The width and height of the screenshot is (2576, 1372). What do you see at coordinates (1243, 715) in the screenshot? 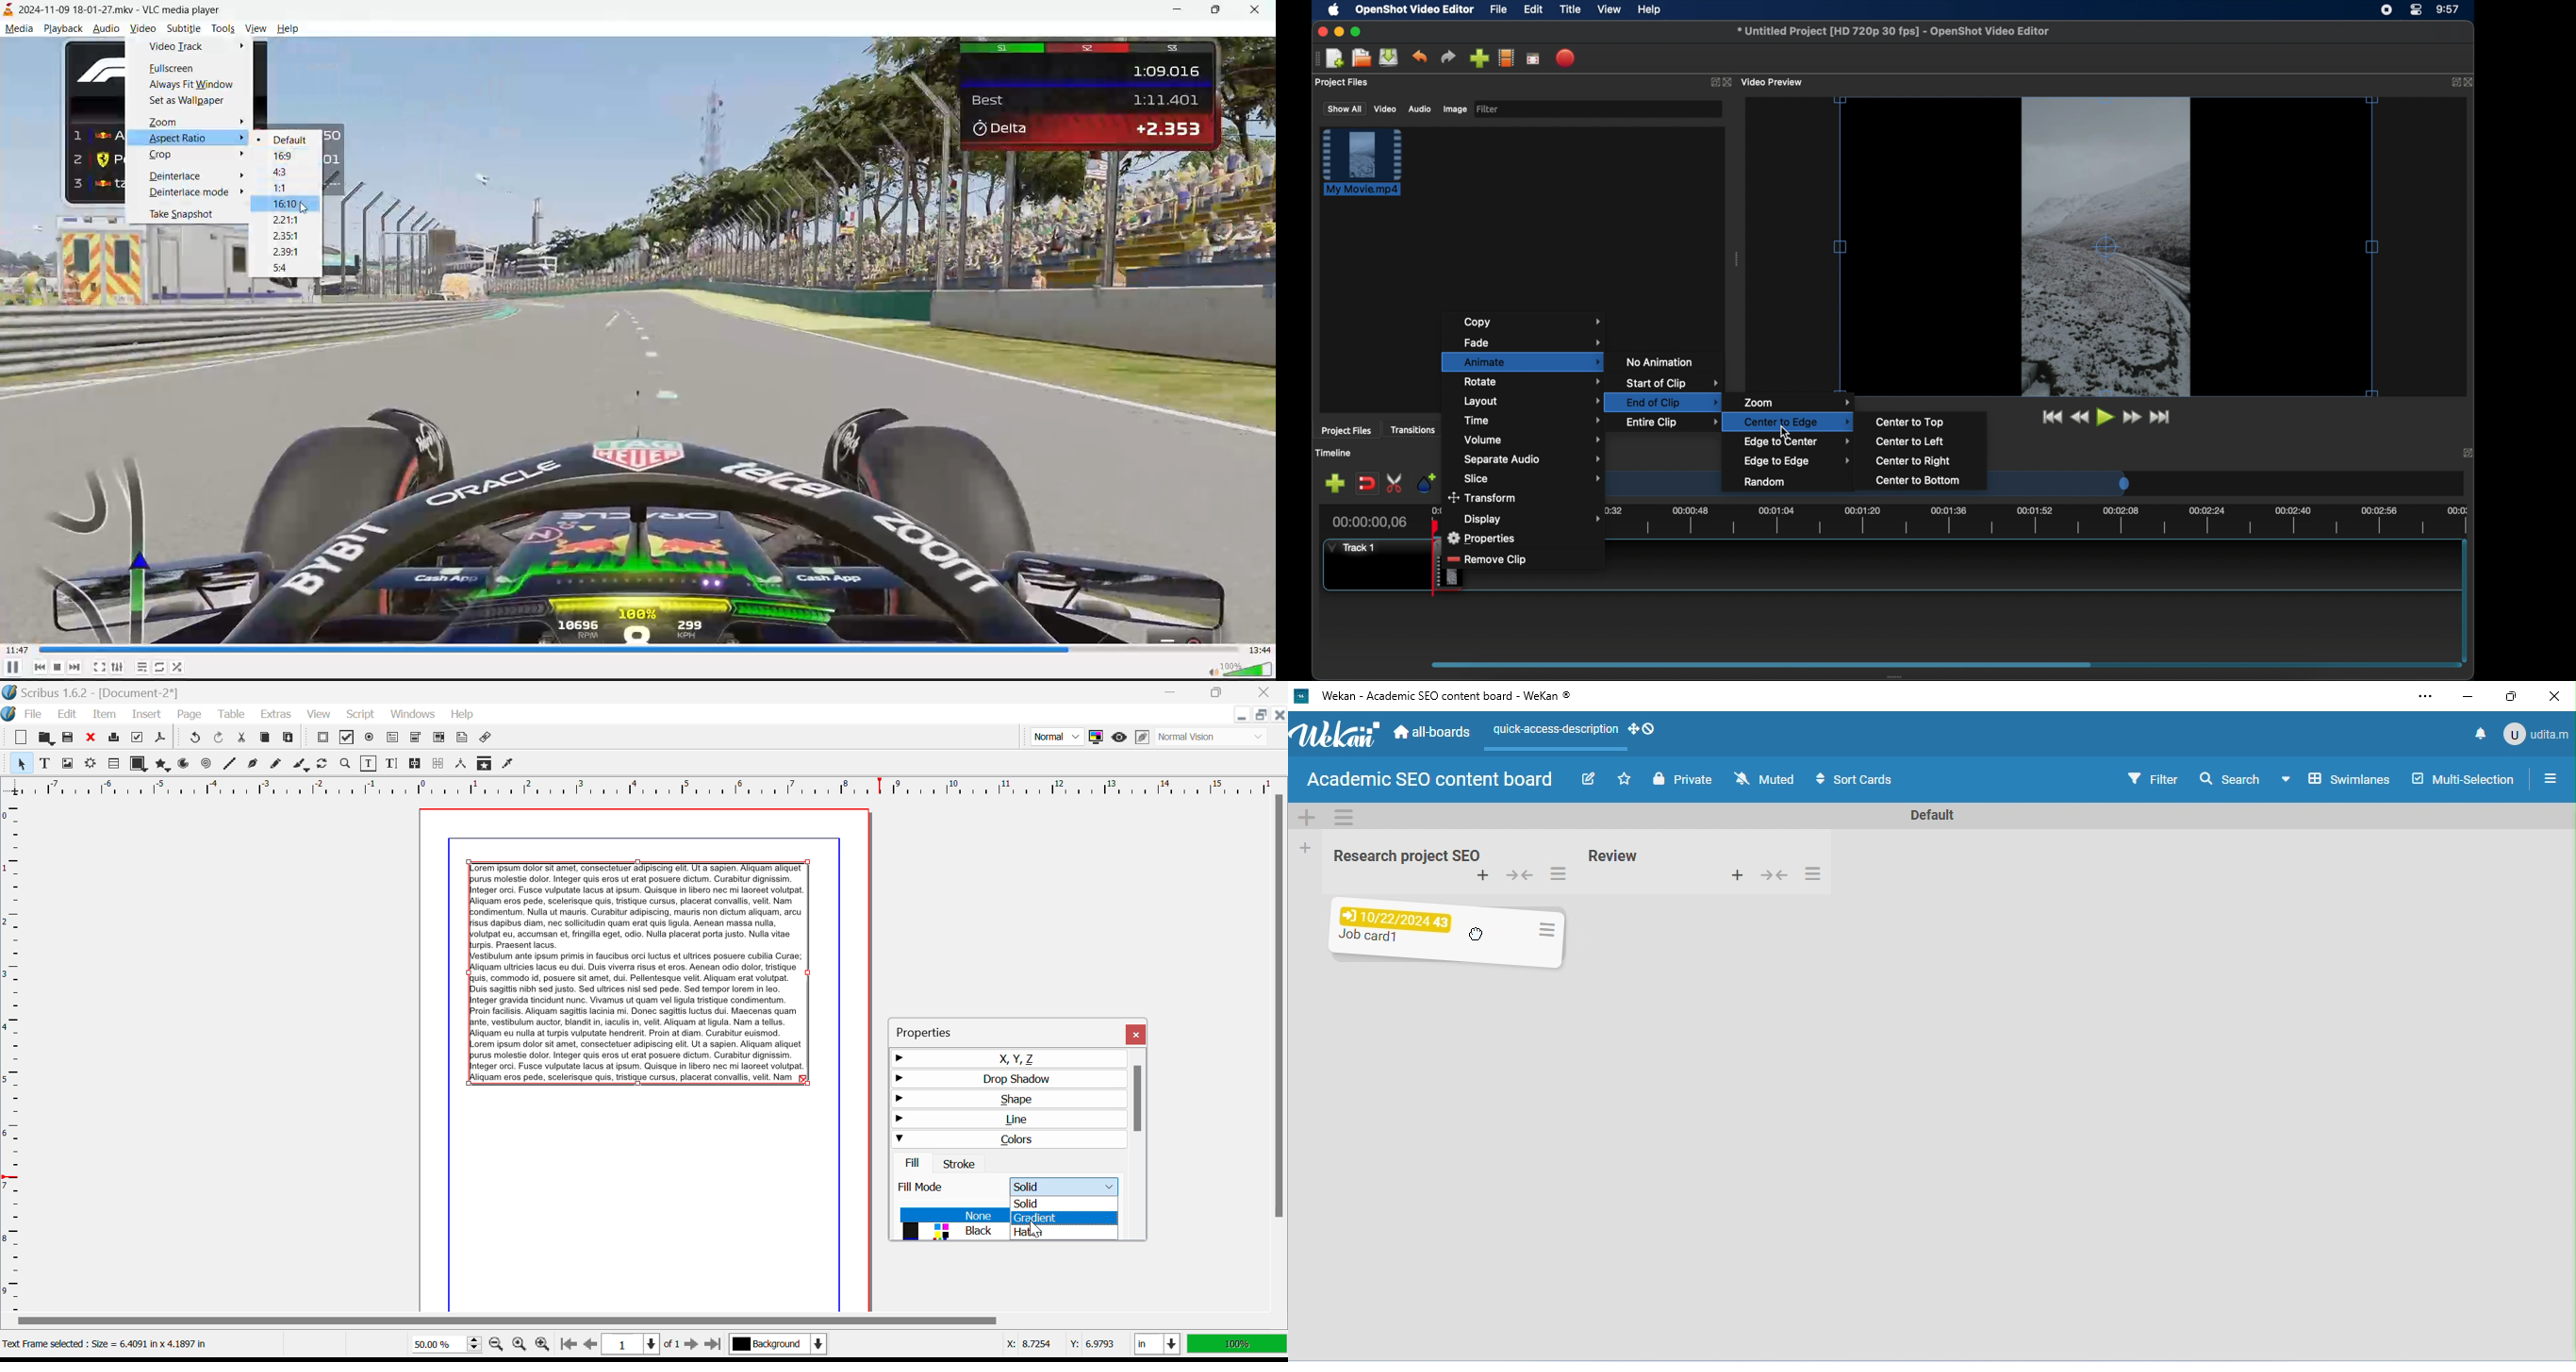
I see `Restore Down` at bounding box center [1243, 715].